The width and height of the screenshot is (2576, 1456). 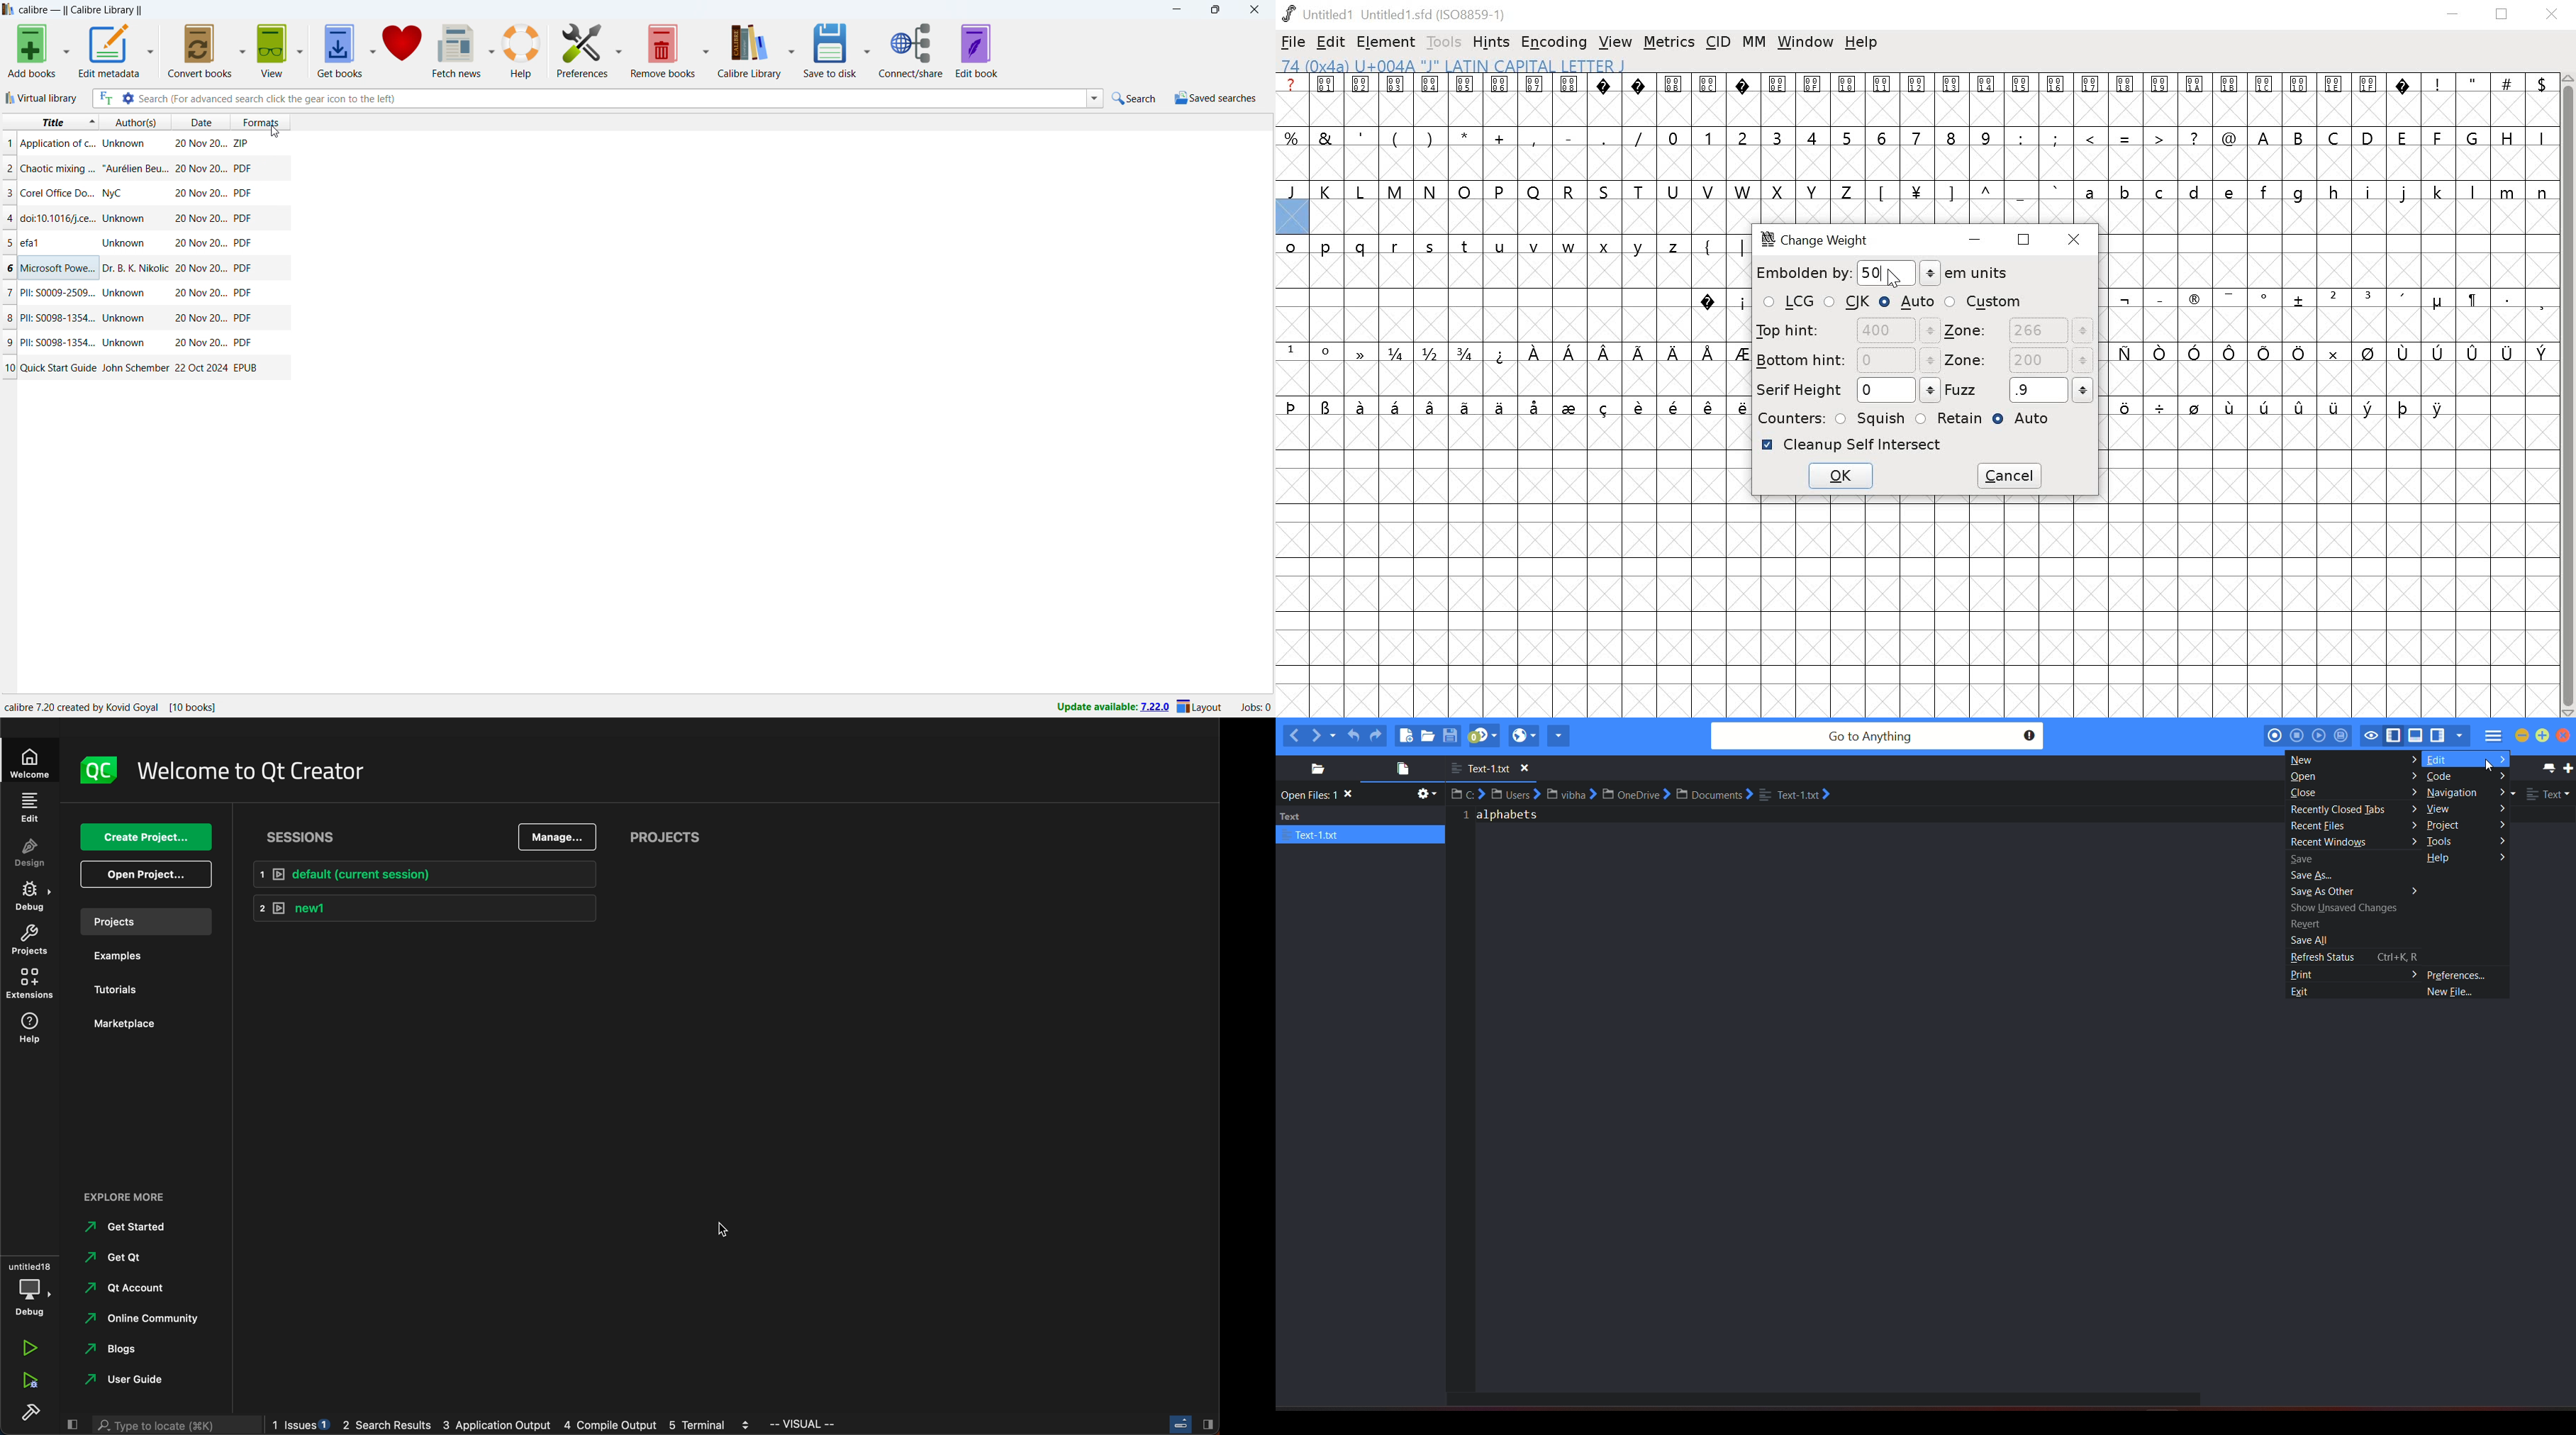 I want to click on virtual library, so click(x=42, y=98).